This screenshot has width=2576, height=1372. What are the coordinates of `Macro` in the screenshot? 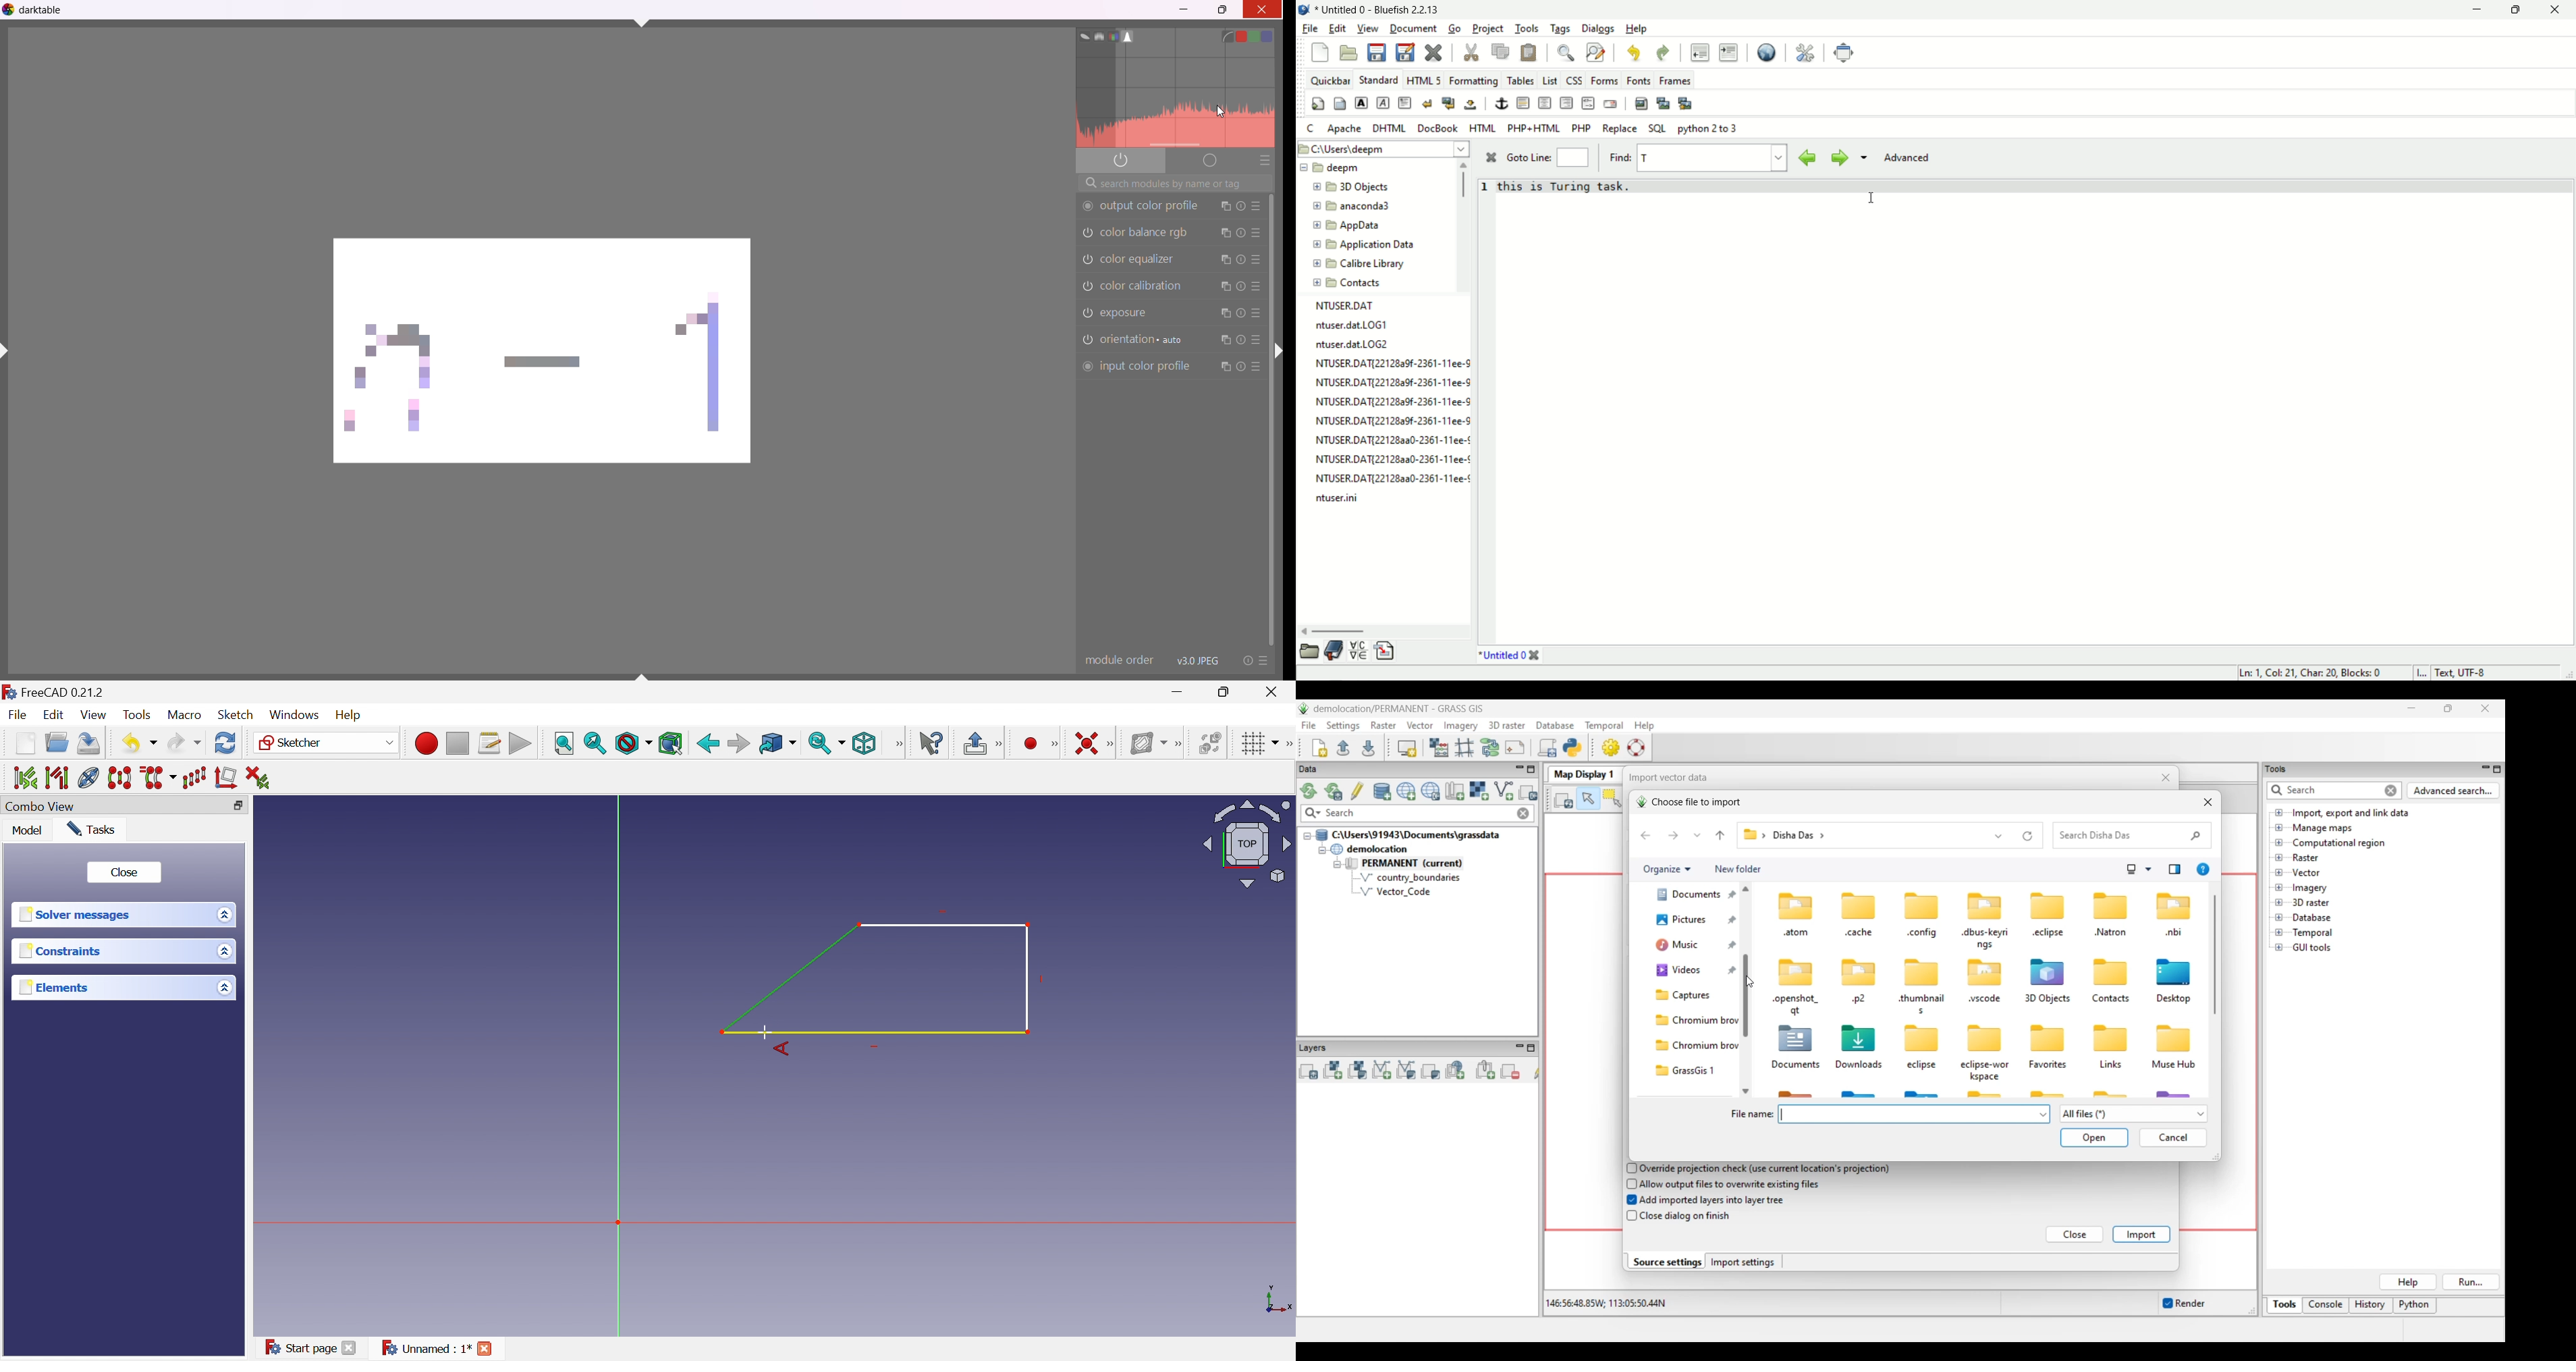 It's located at (185, 716).